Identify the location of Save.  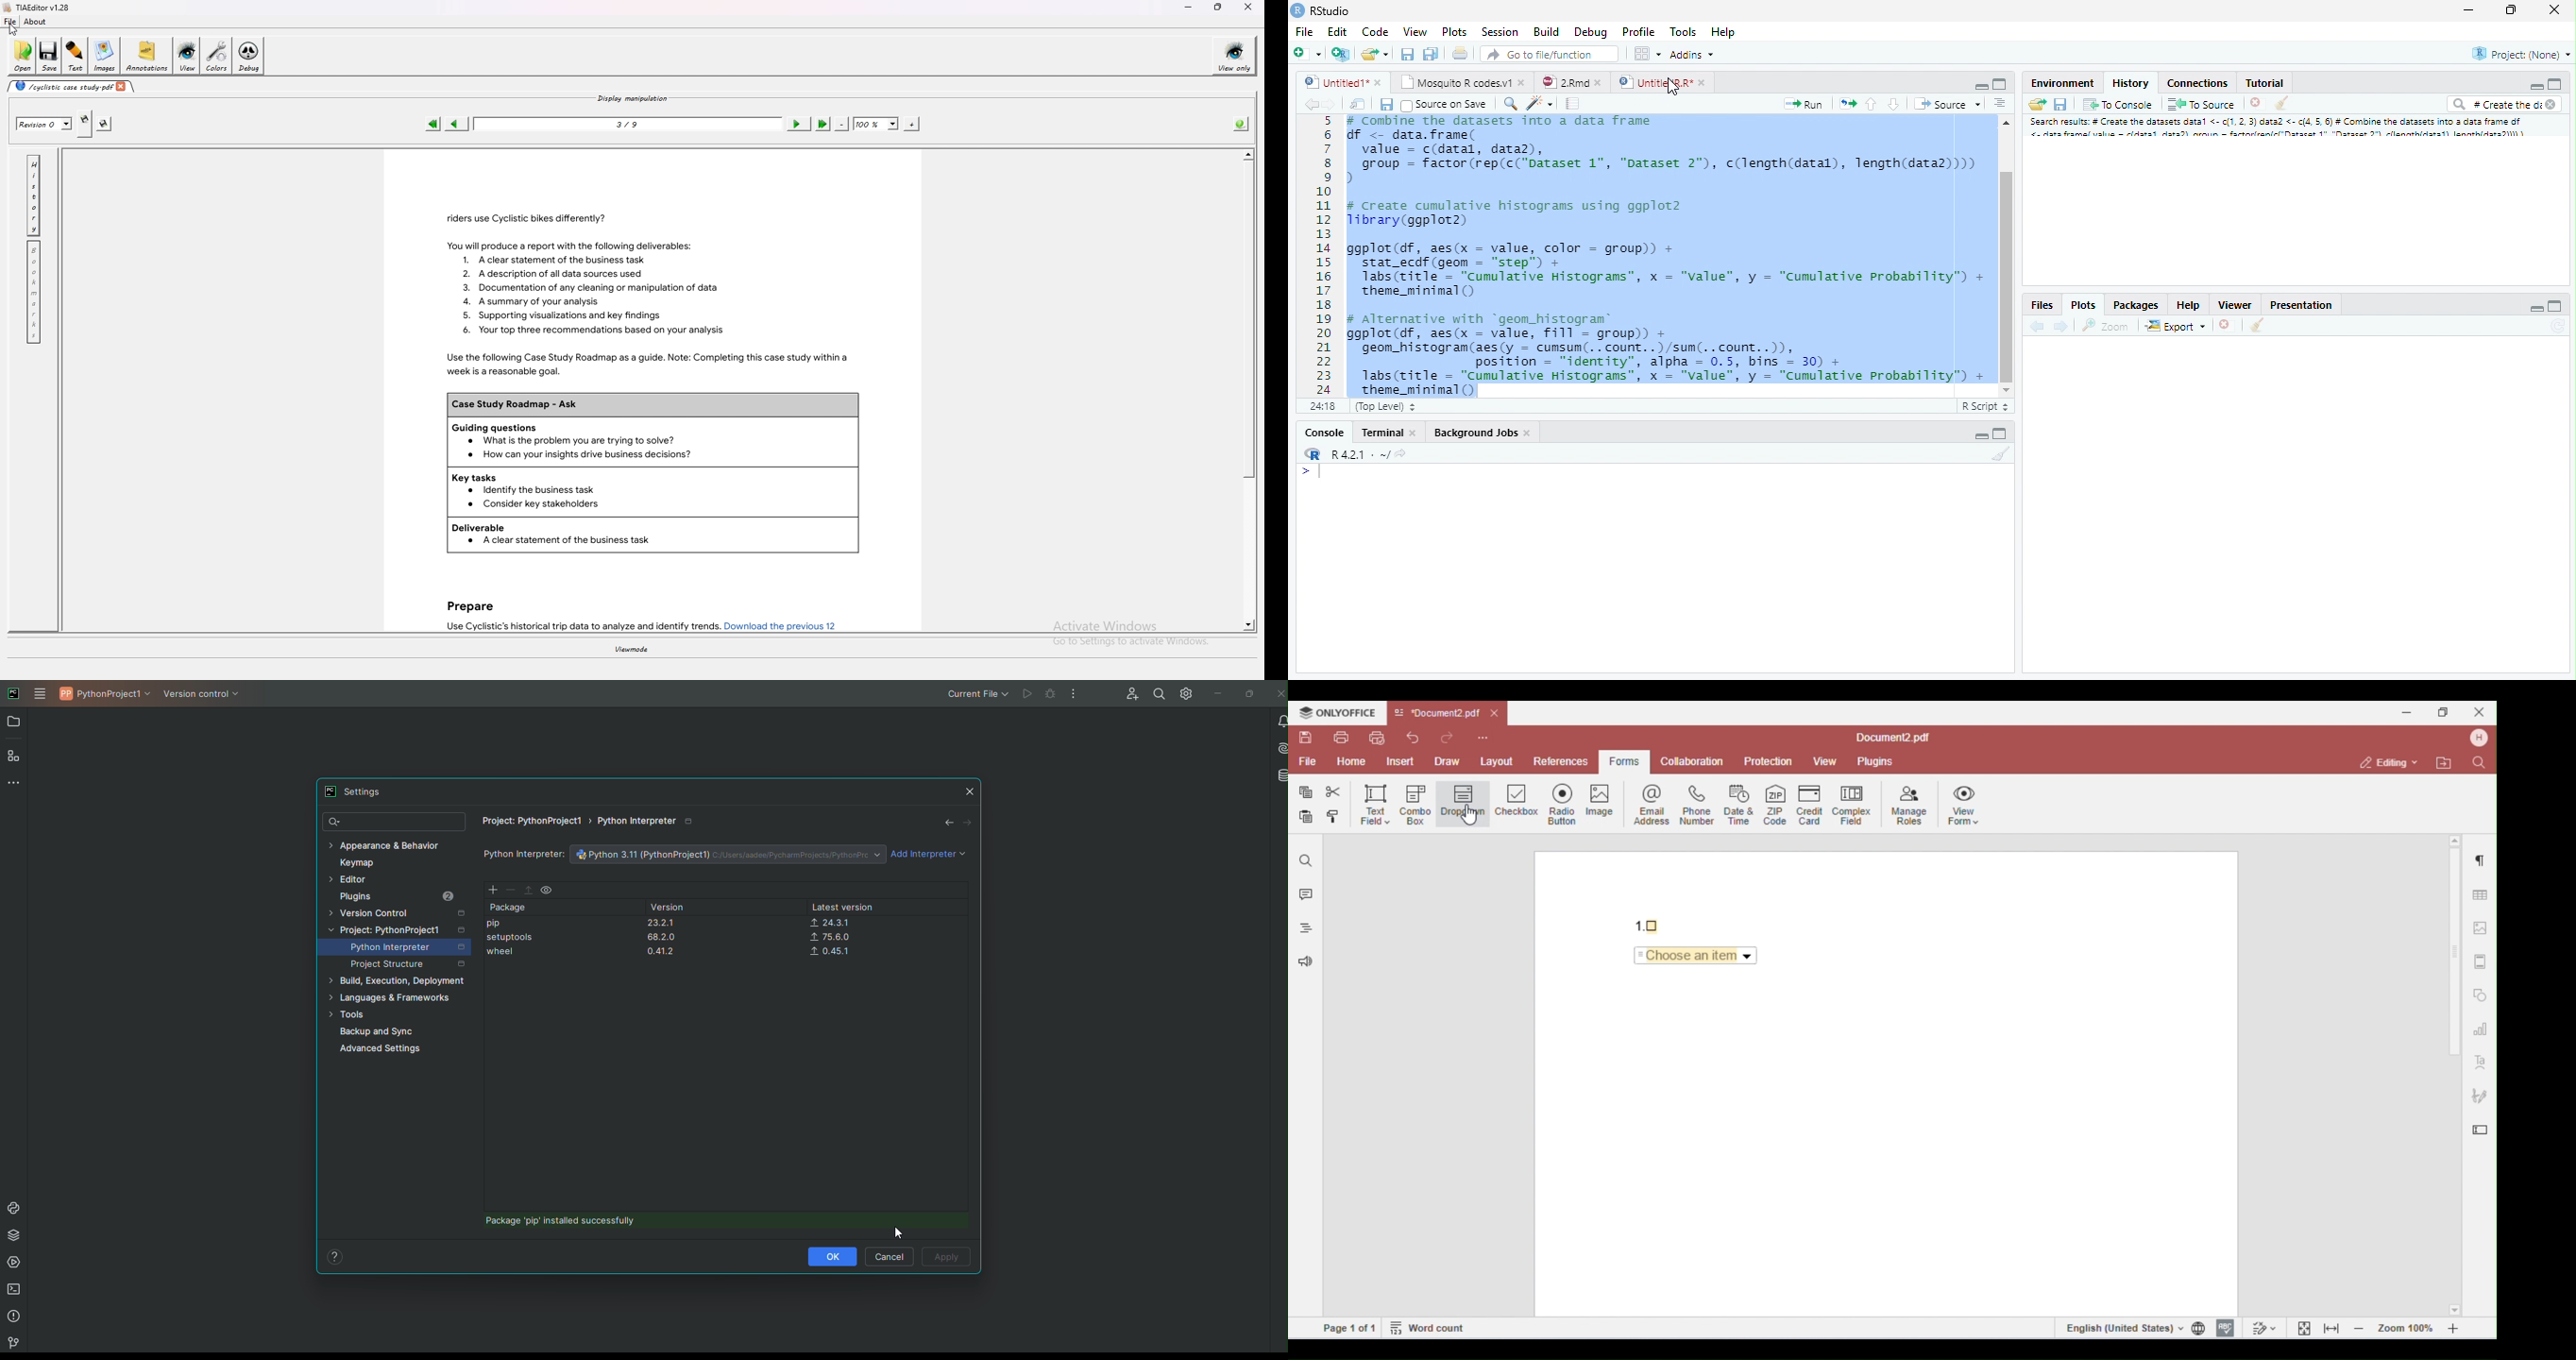
(1386, 105).